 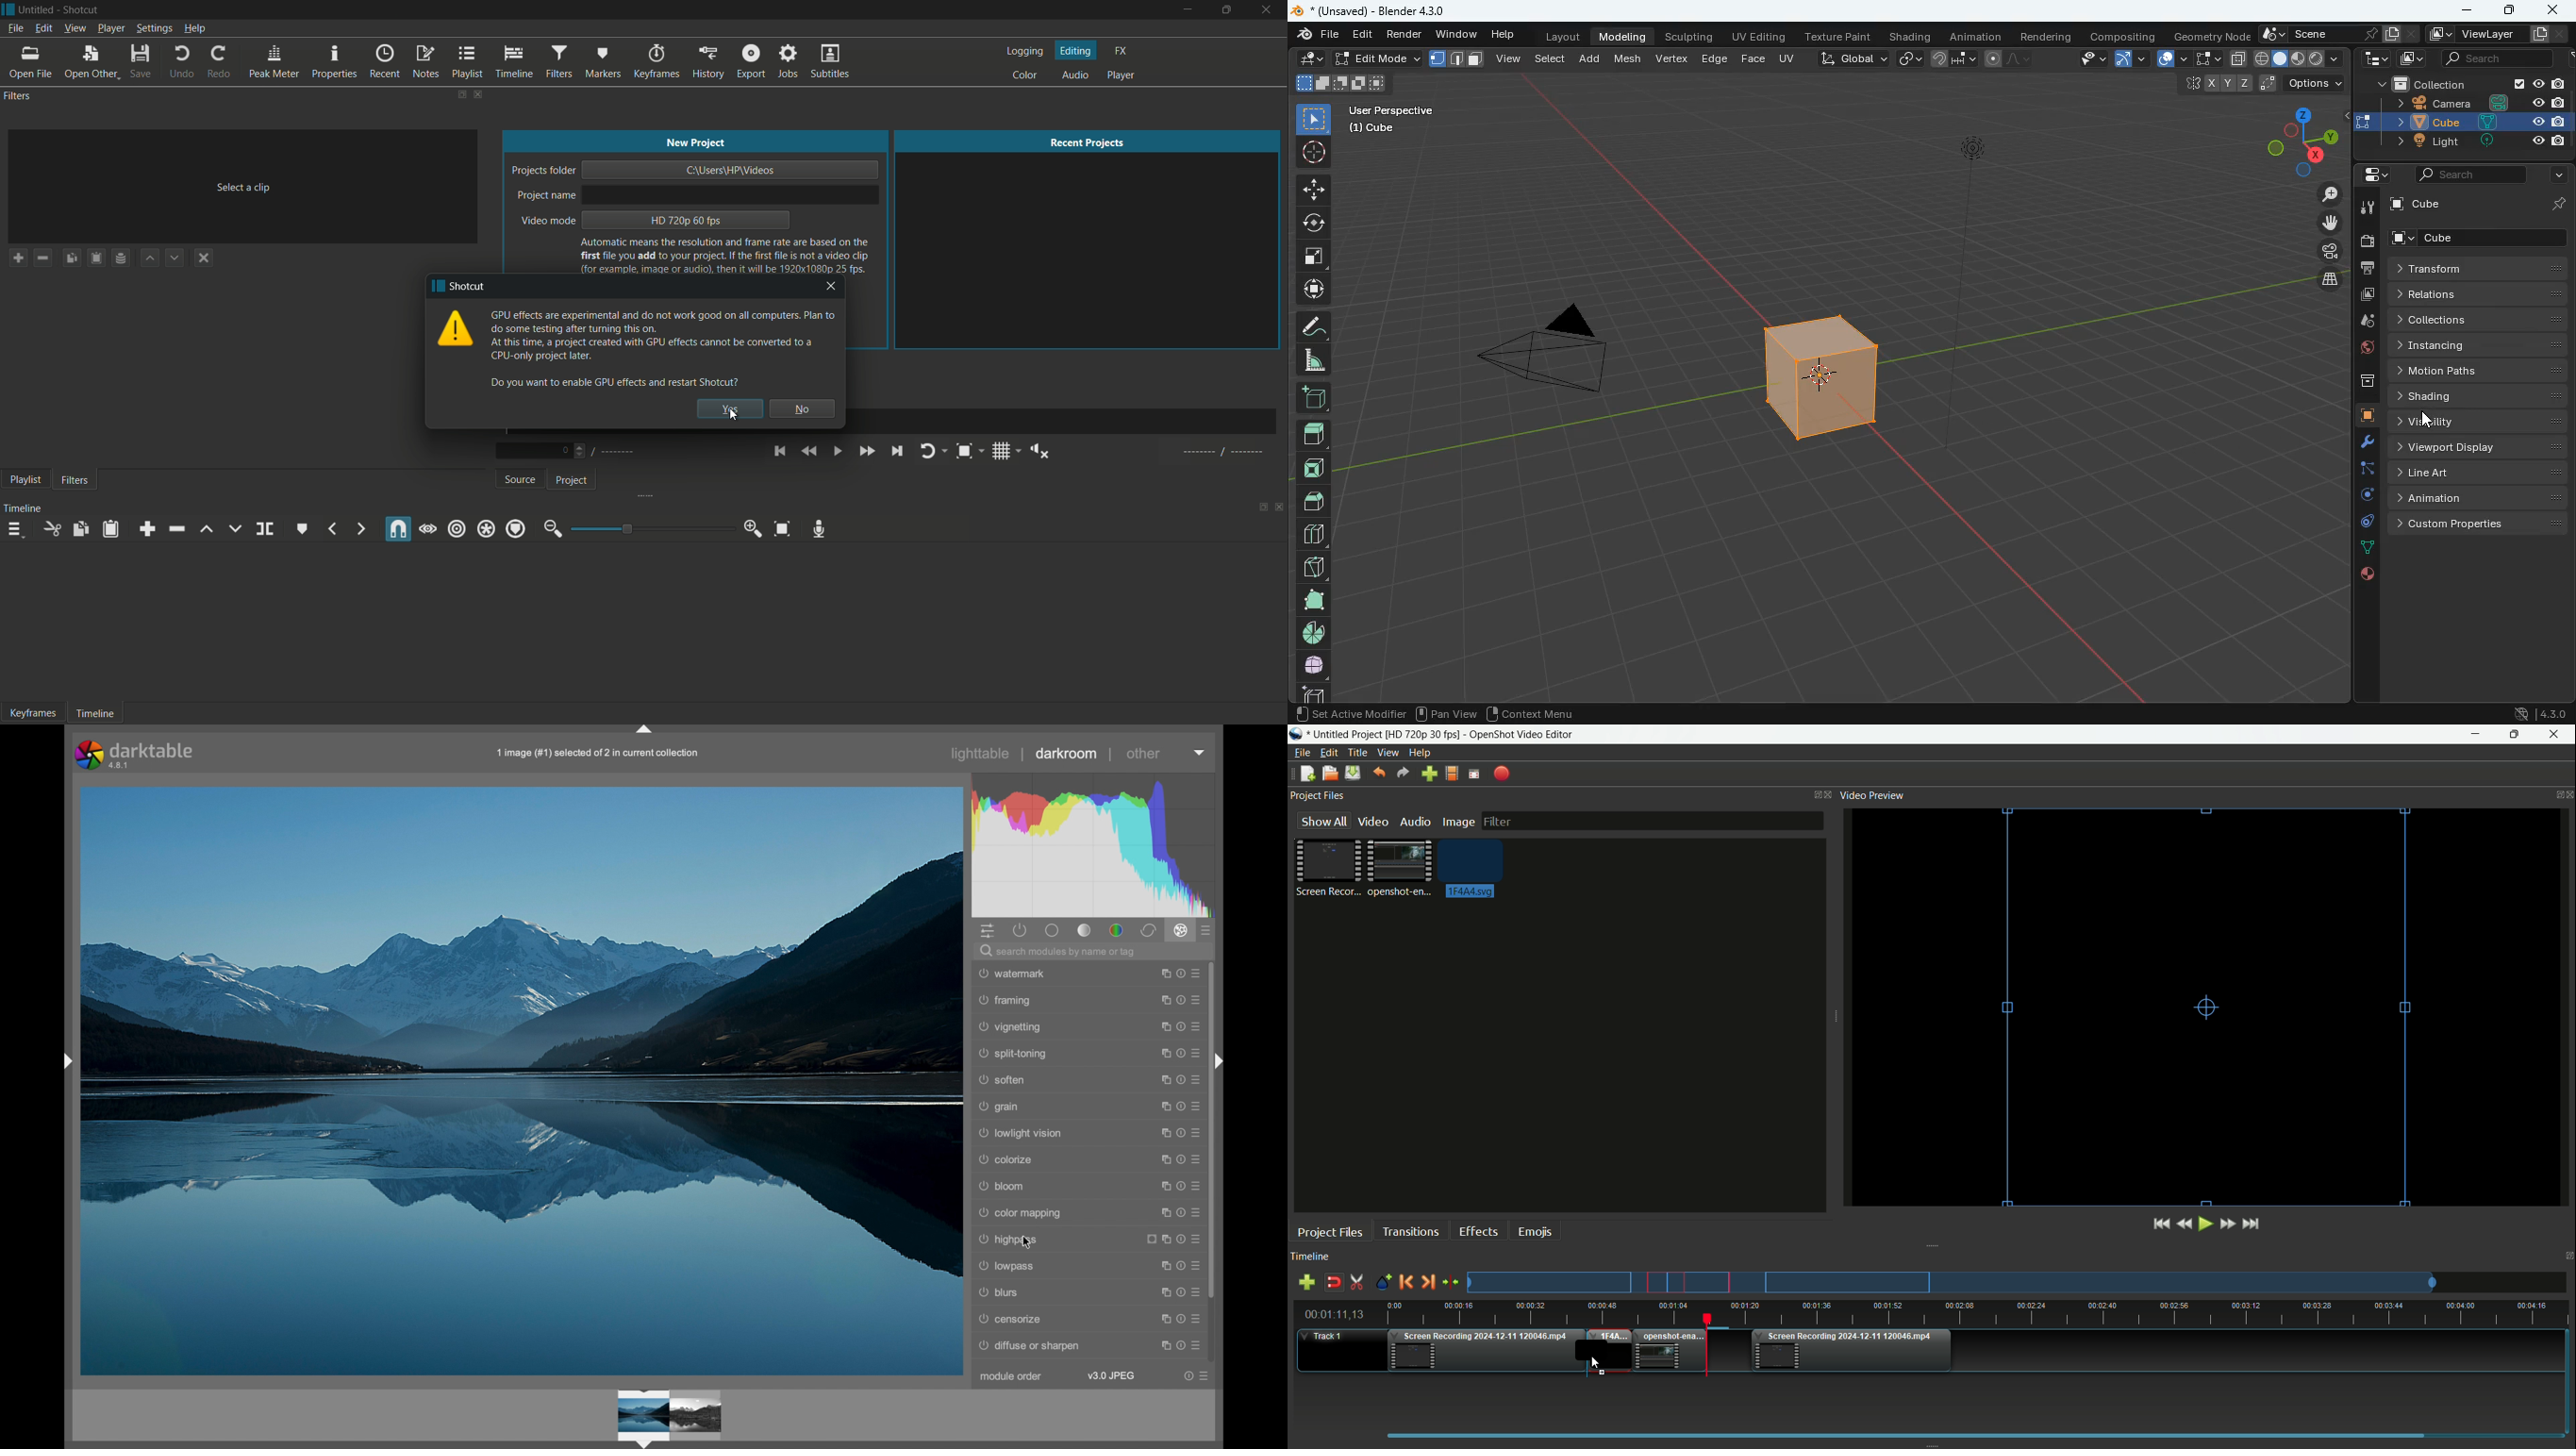 I want to click on jobs, so click(x=789, y=61).